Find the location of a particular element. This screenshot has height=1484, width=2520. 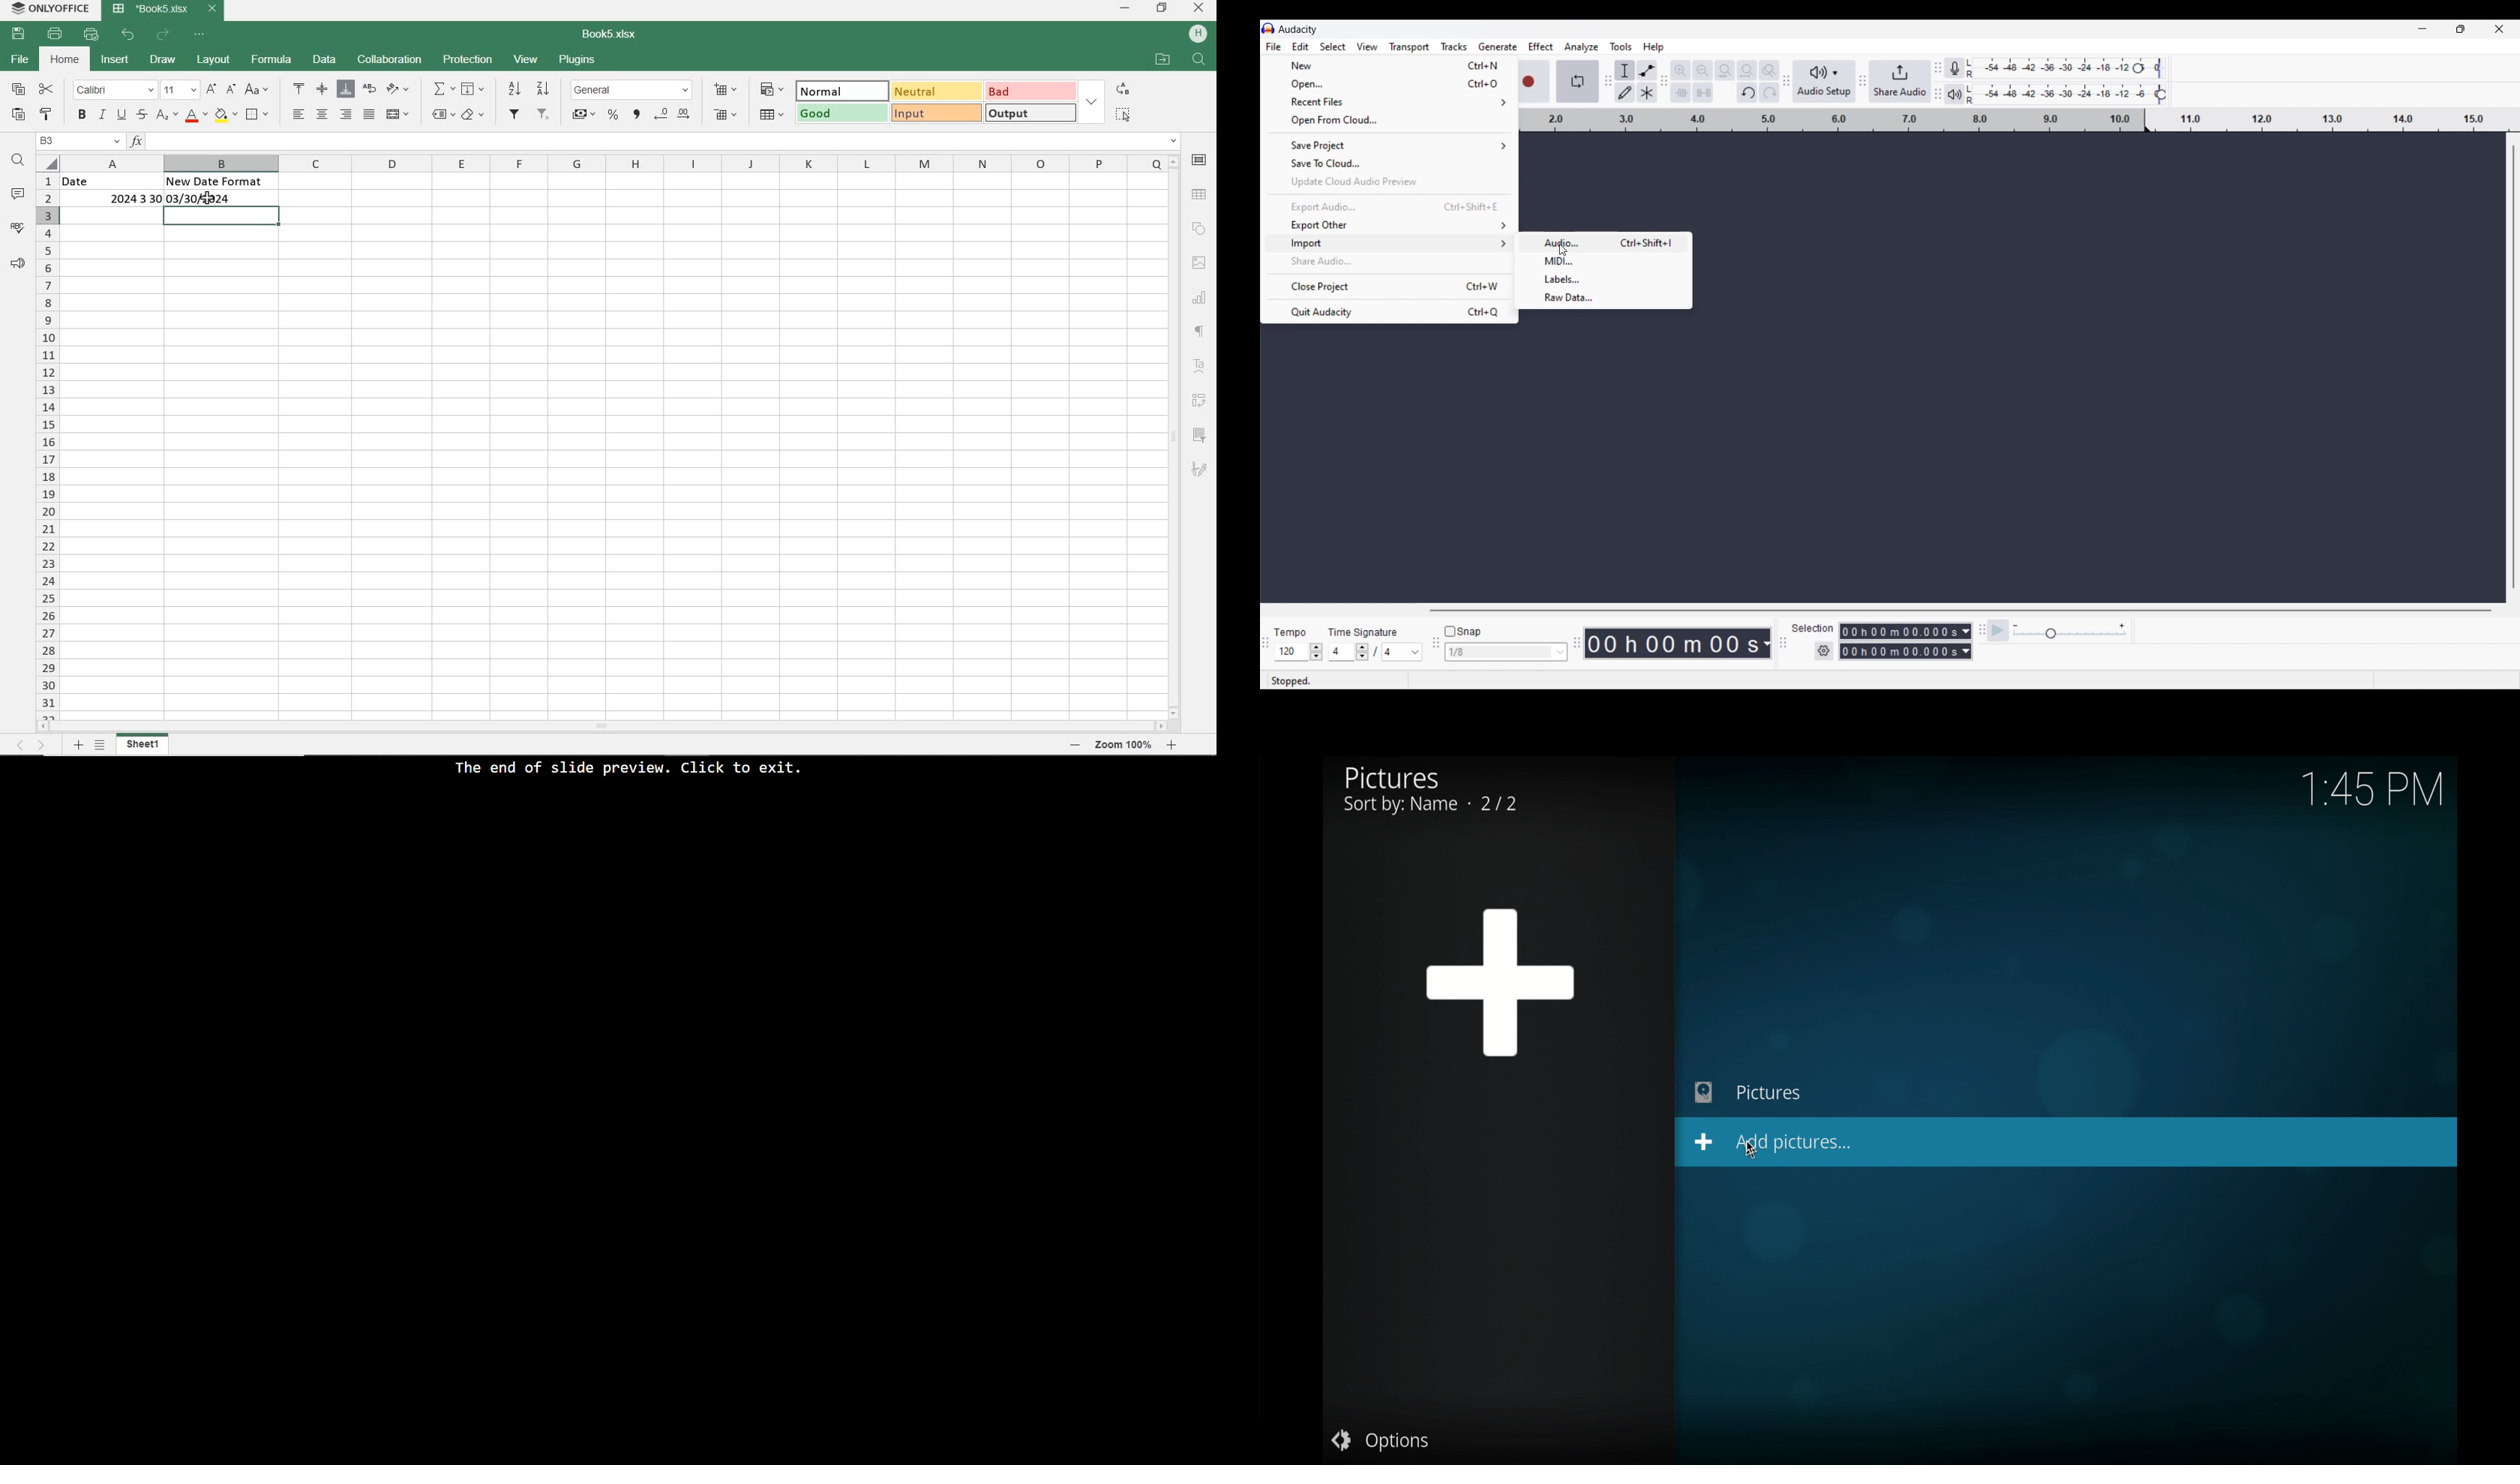

pictures is located at coordinates (1747, 1092).